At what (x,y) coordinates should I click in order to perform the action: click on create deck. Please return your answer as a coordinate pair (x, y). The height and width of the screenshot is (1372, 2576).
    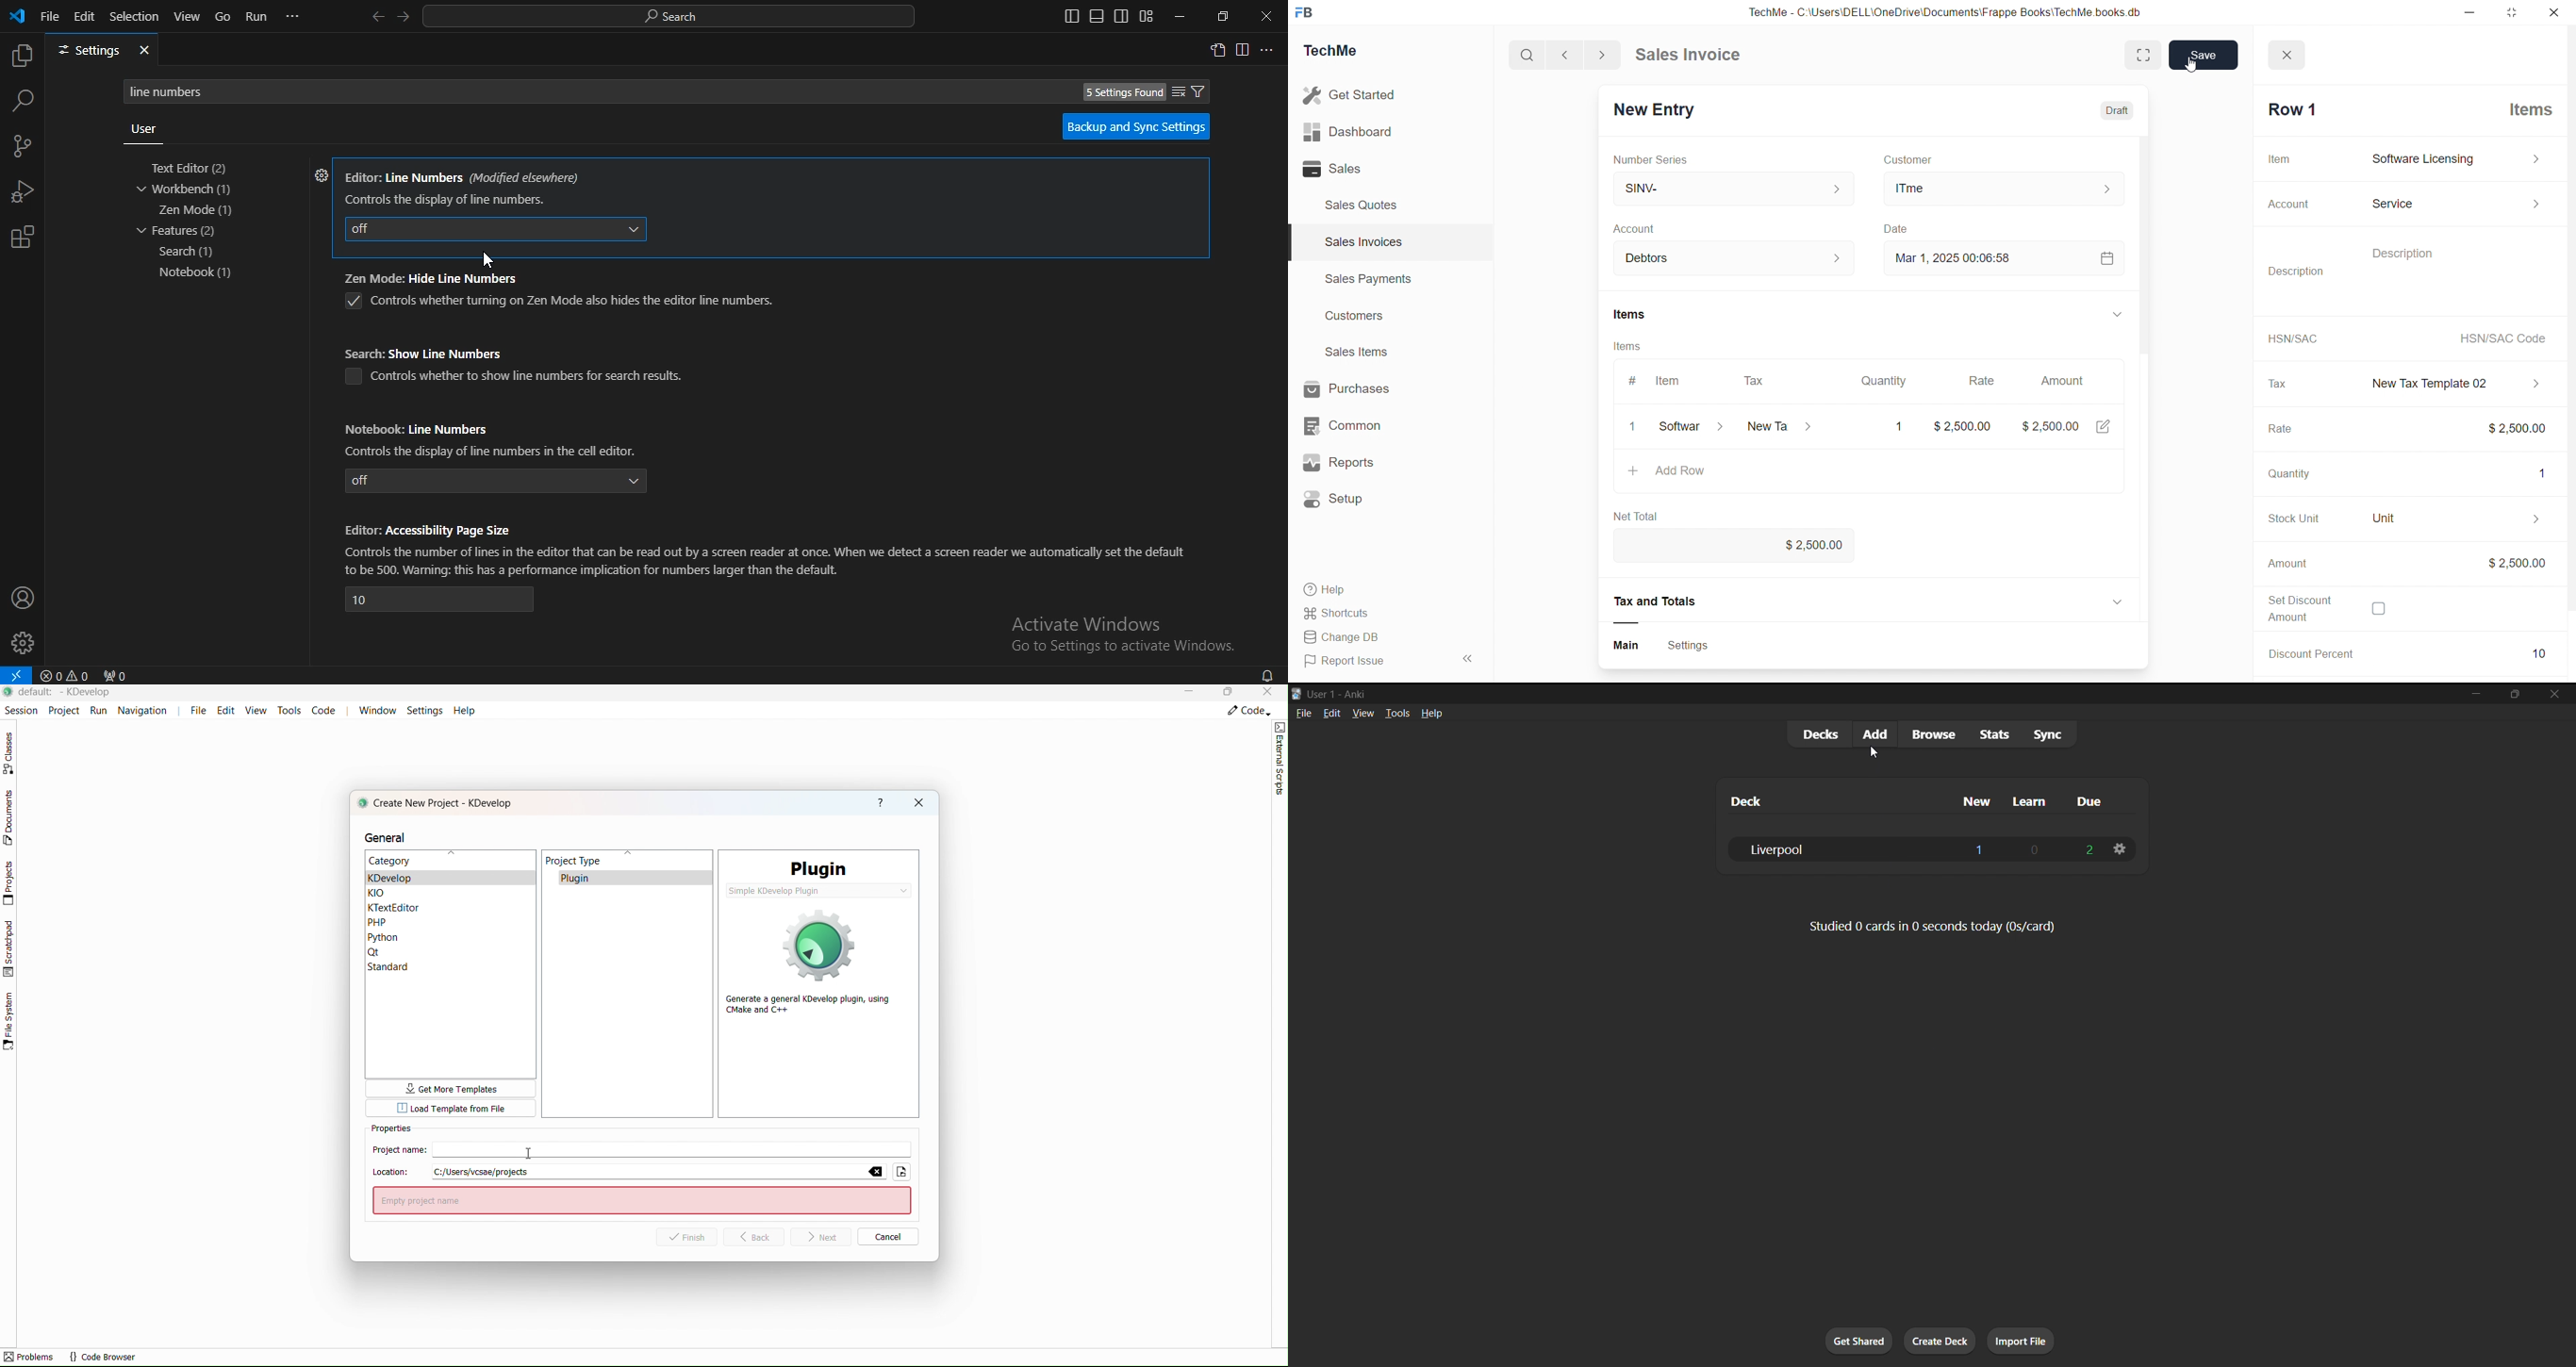
    Looking at the image, I should click on (1940, 1341).